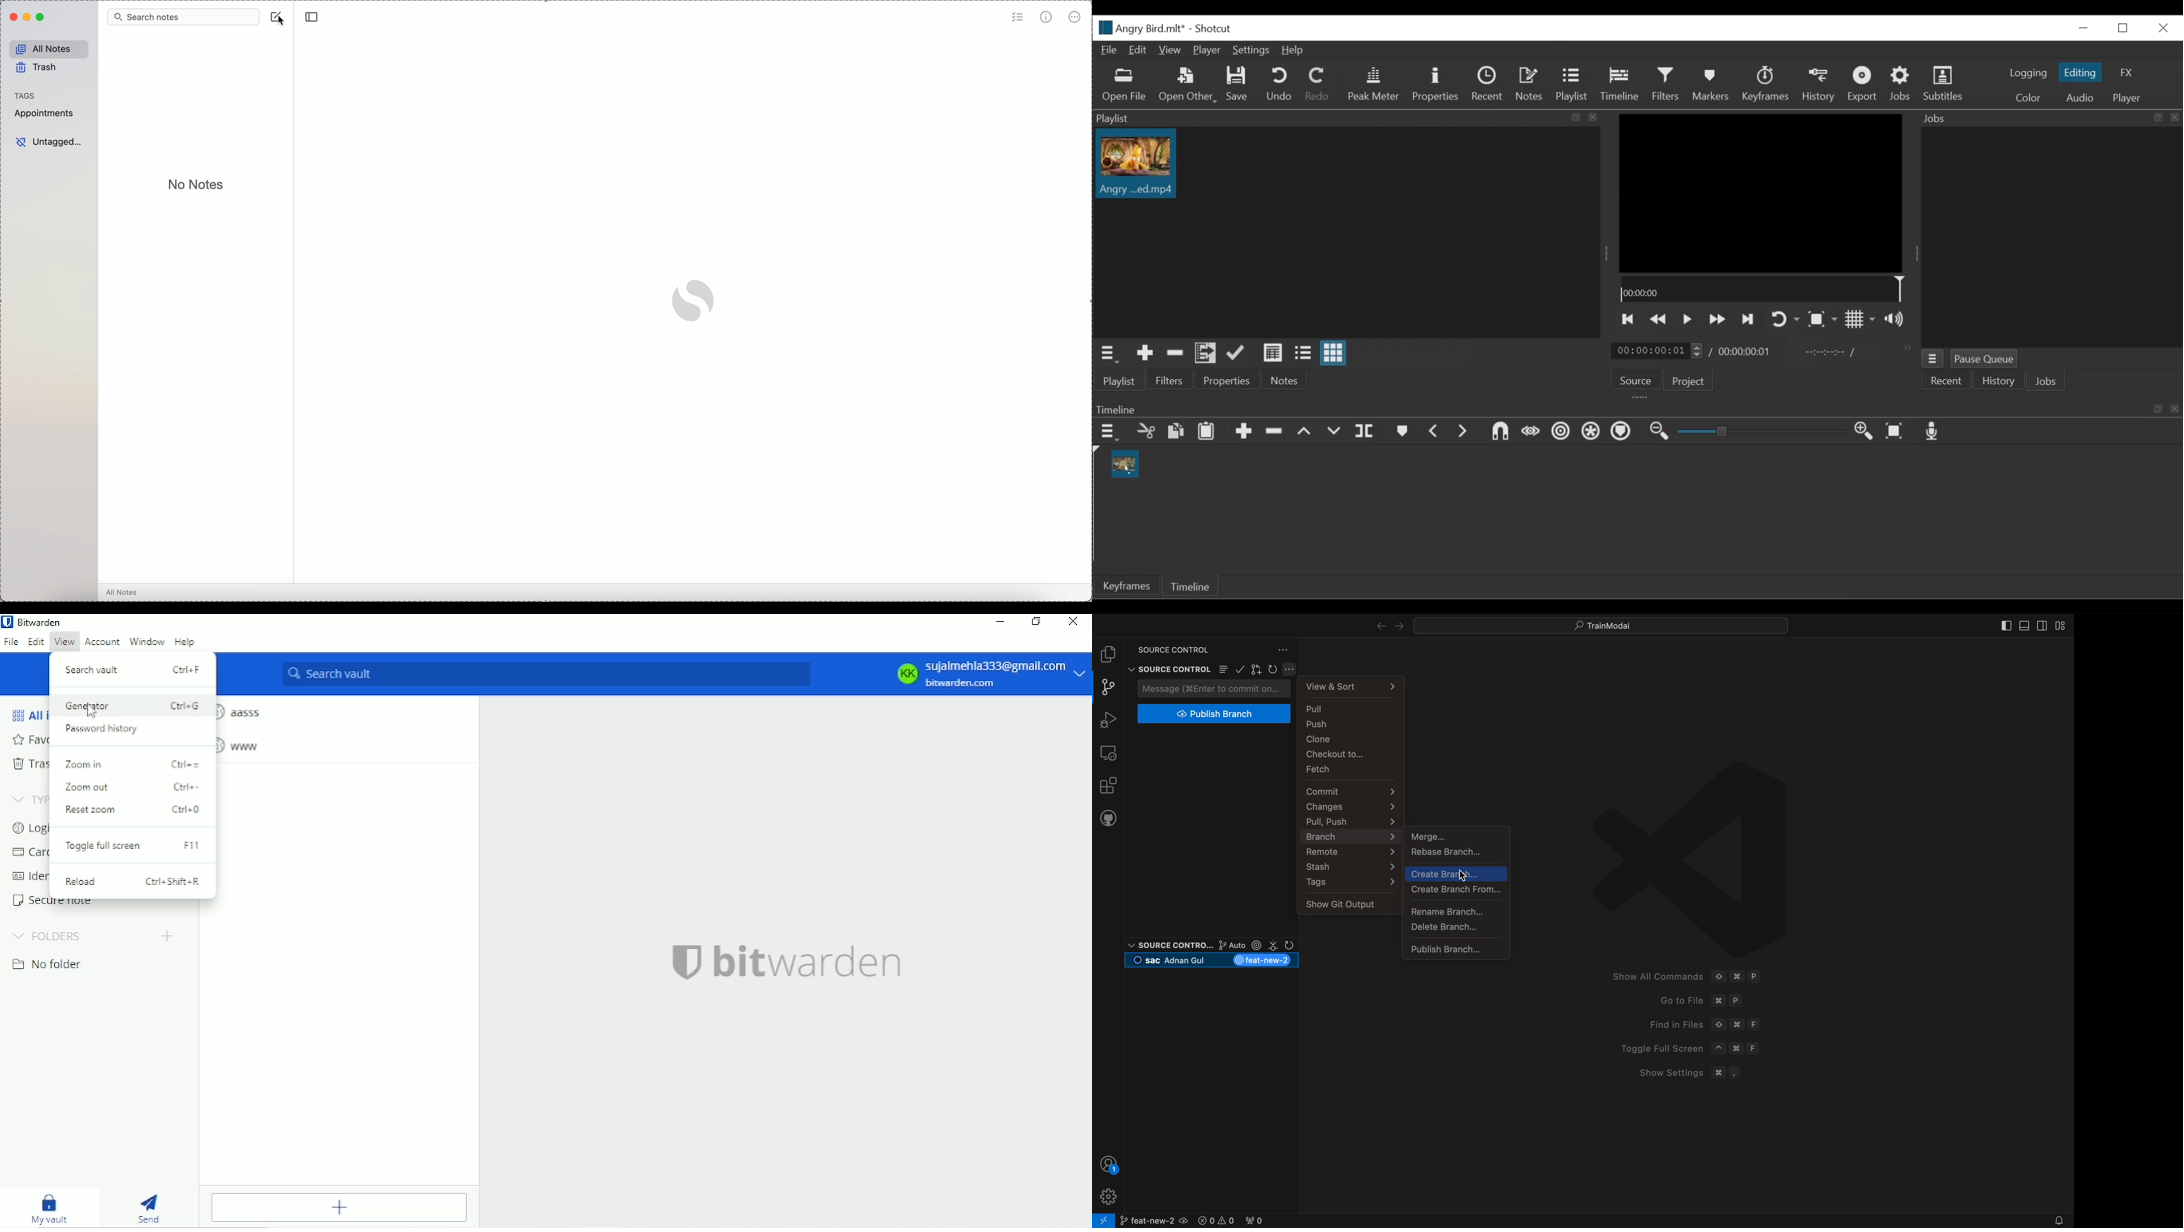 This screenshot has width=2184, height=1232. What do you see at coordinates (37, 68) in the screenshot?
I see `trash` at bounding box center [37, 68].